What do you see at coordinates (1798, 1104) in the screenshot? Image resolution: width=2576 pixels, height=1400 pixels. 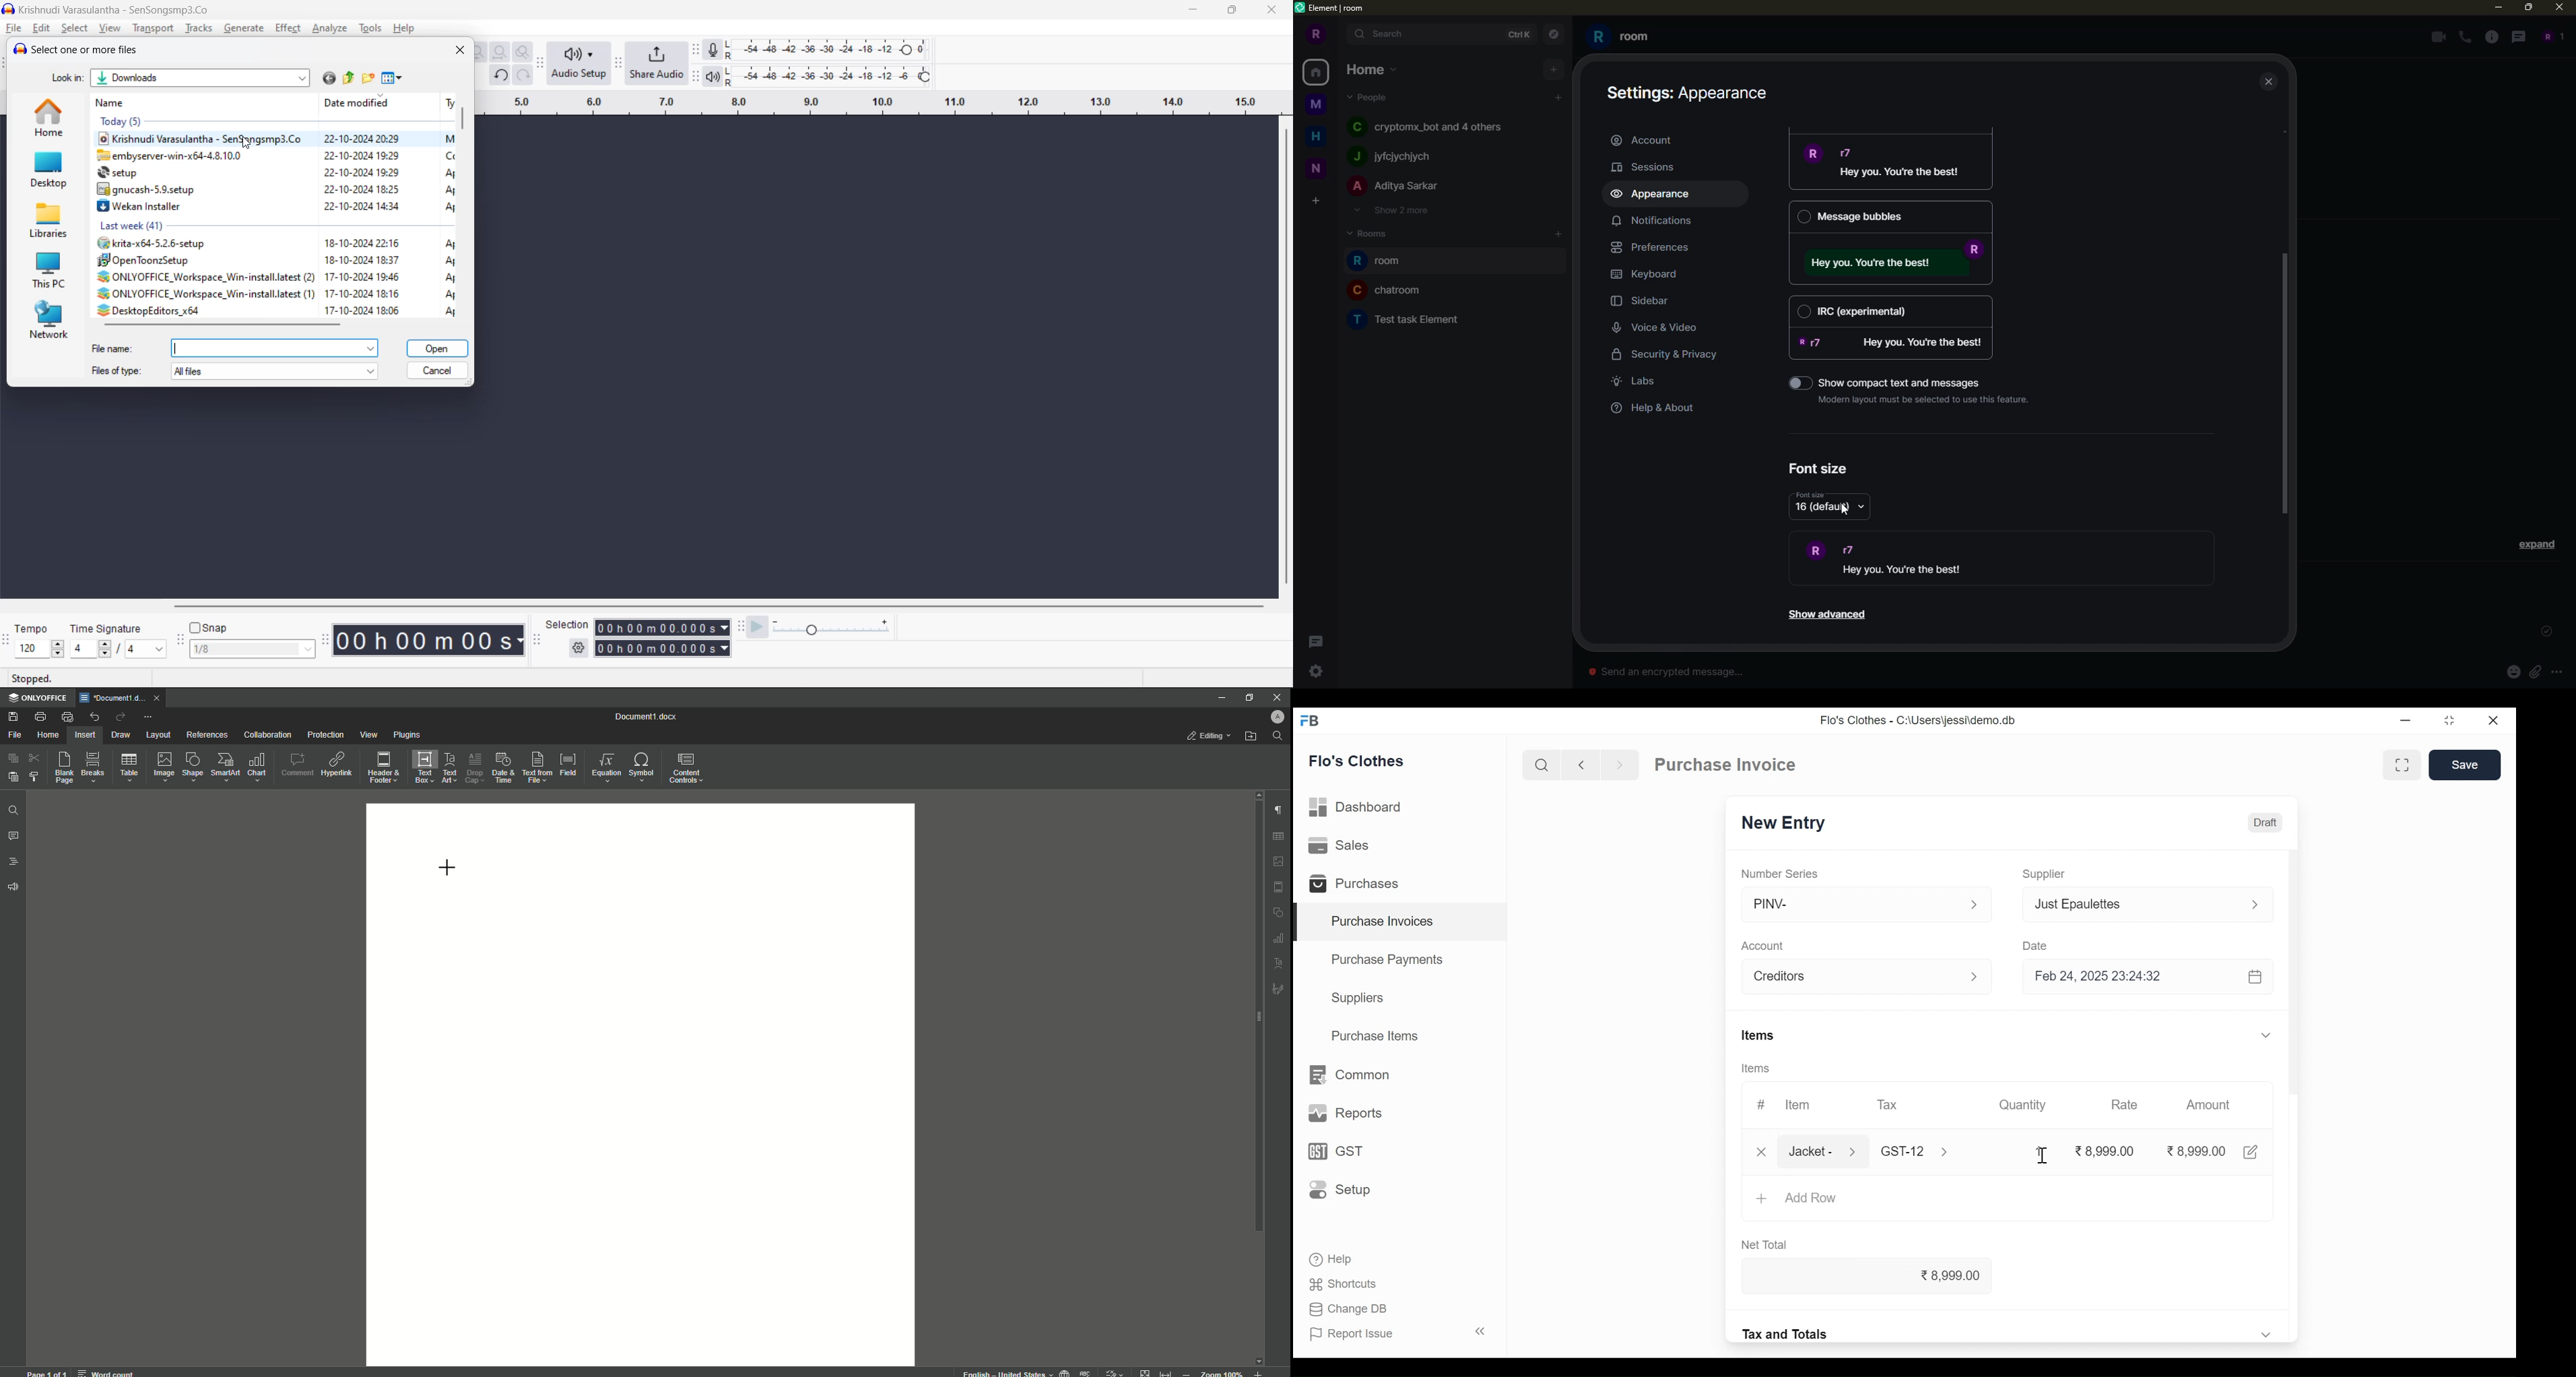 I see `Item` at bounding box center [1798, 1104].